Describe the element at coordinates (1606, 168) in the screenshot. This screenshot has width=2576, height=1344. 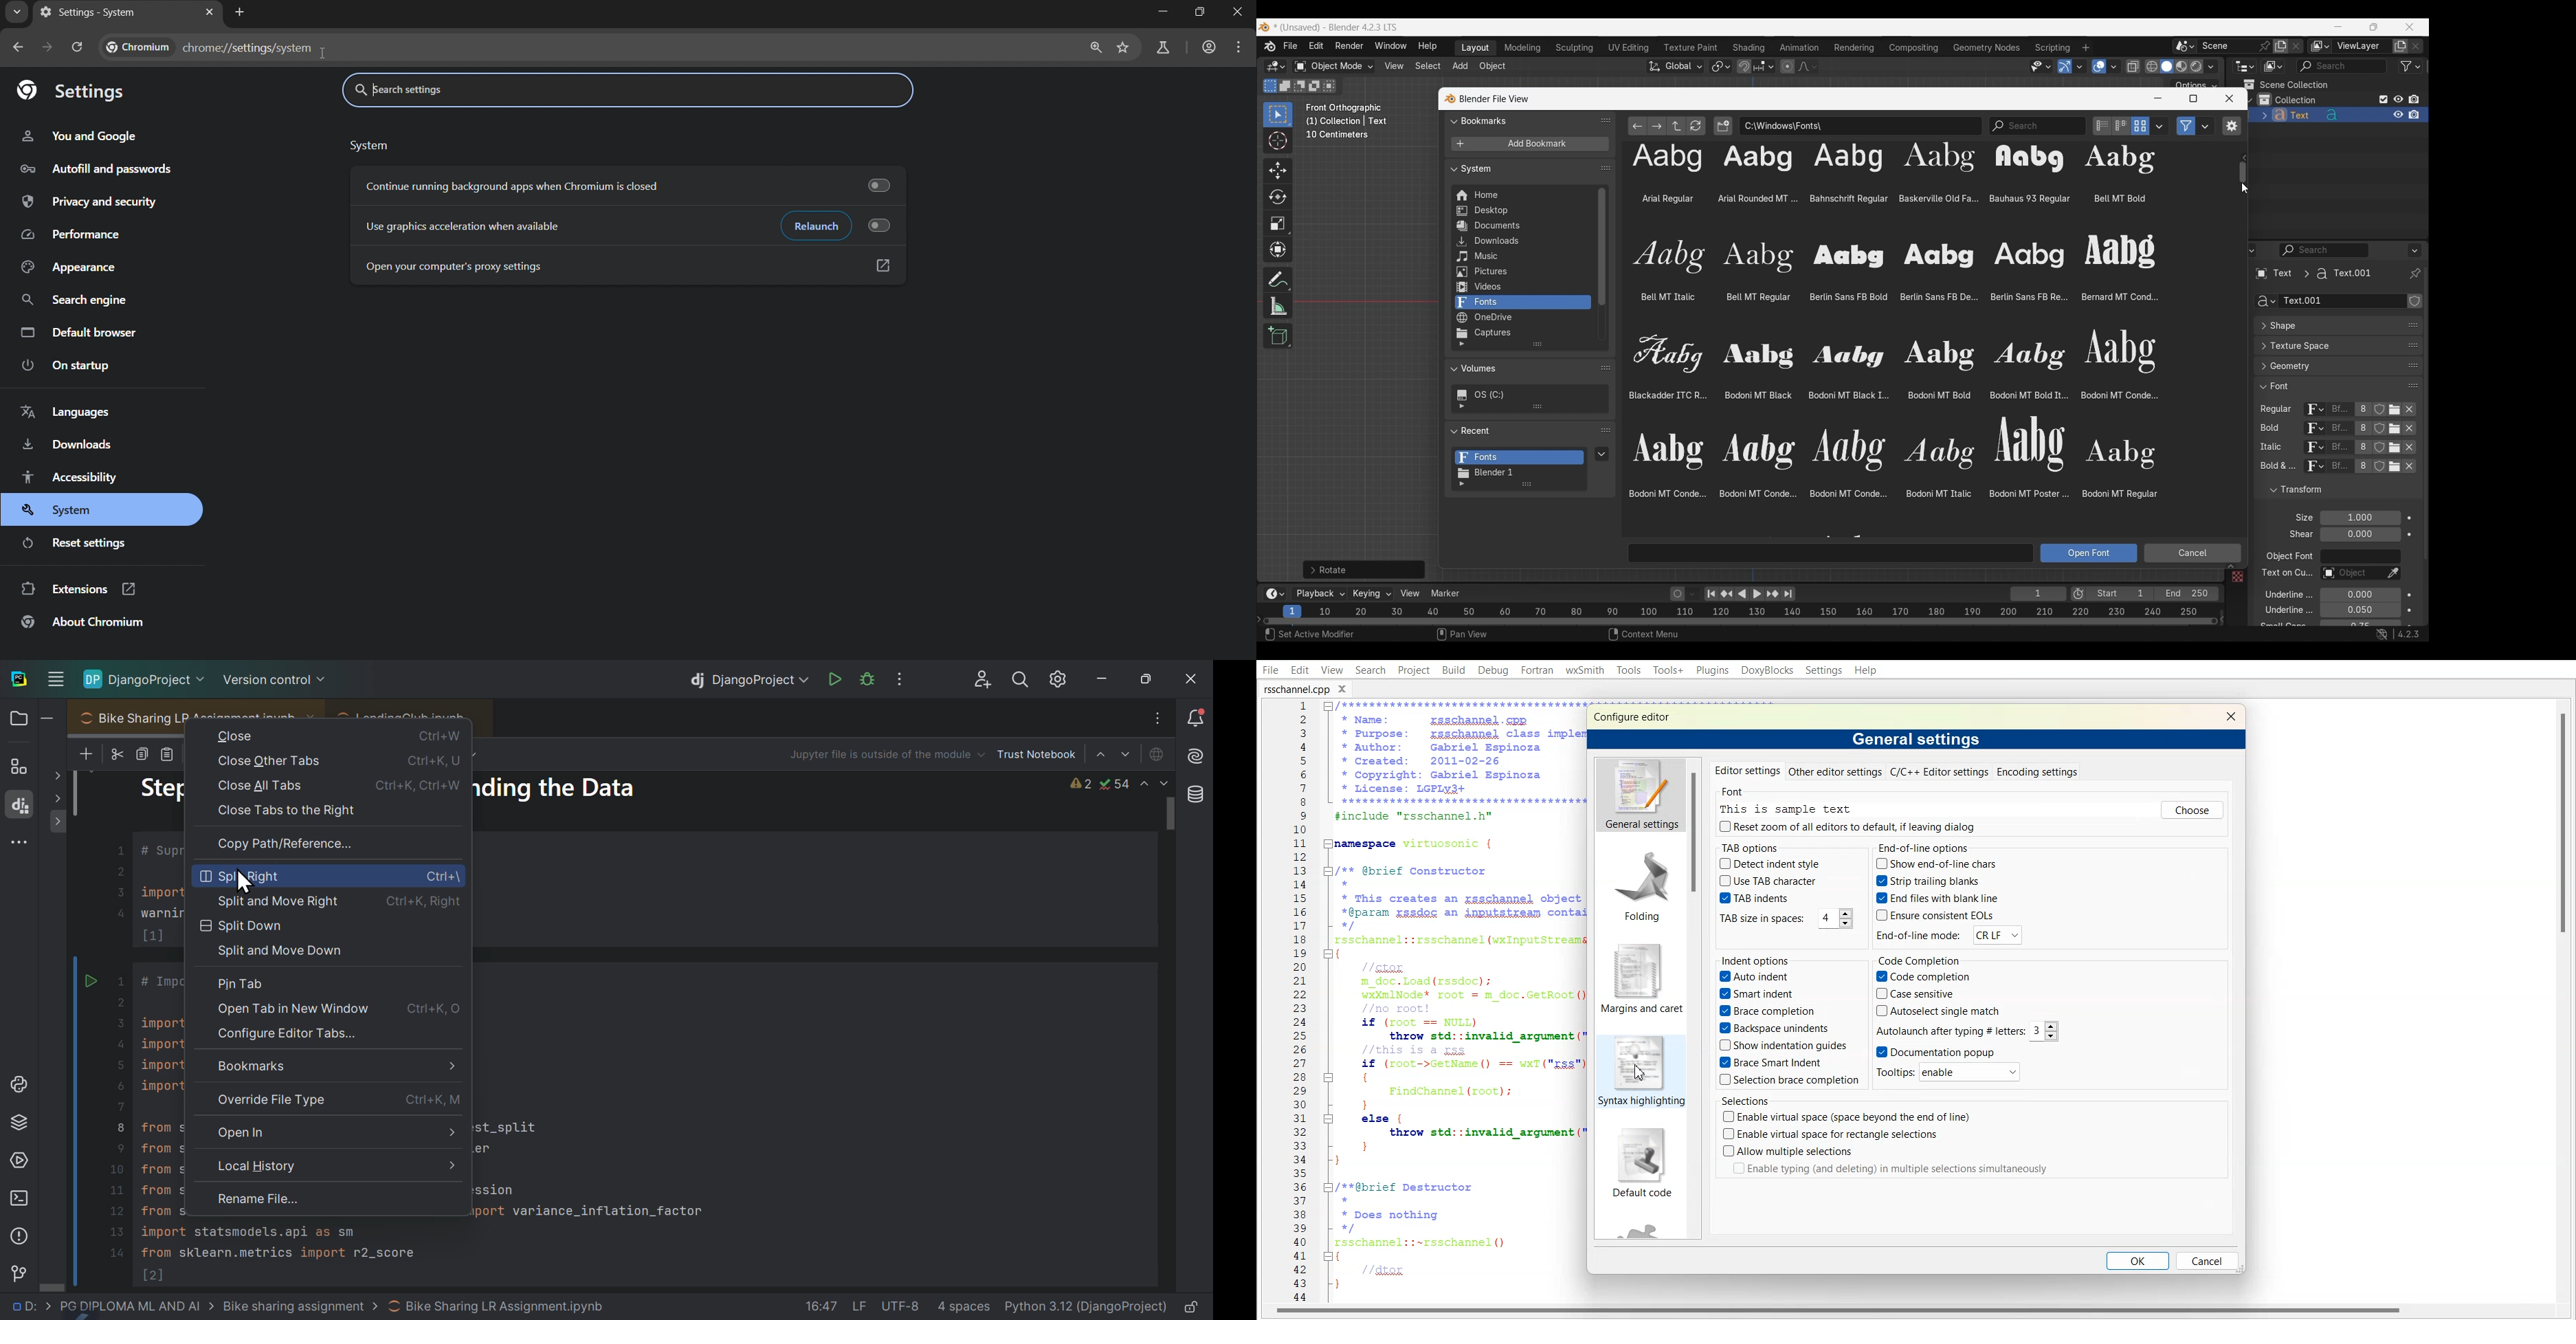
I see `Change order in list` at that location.